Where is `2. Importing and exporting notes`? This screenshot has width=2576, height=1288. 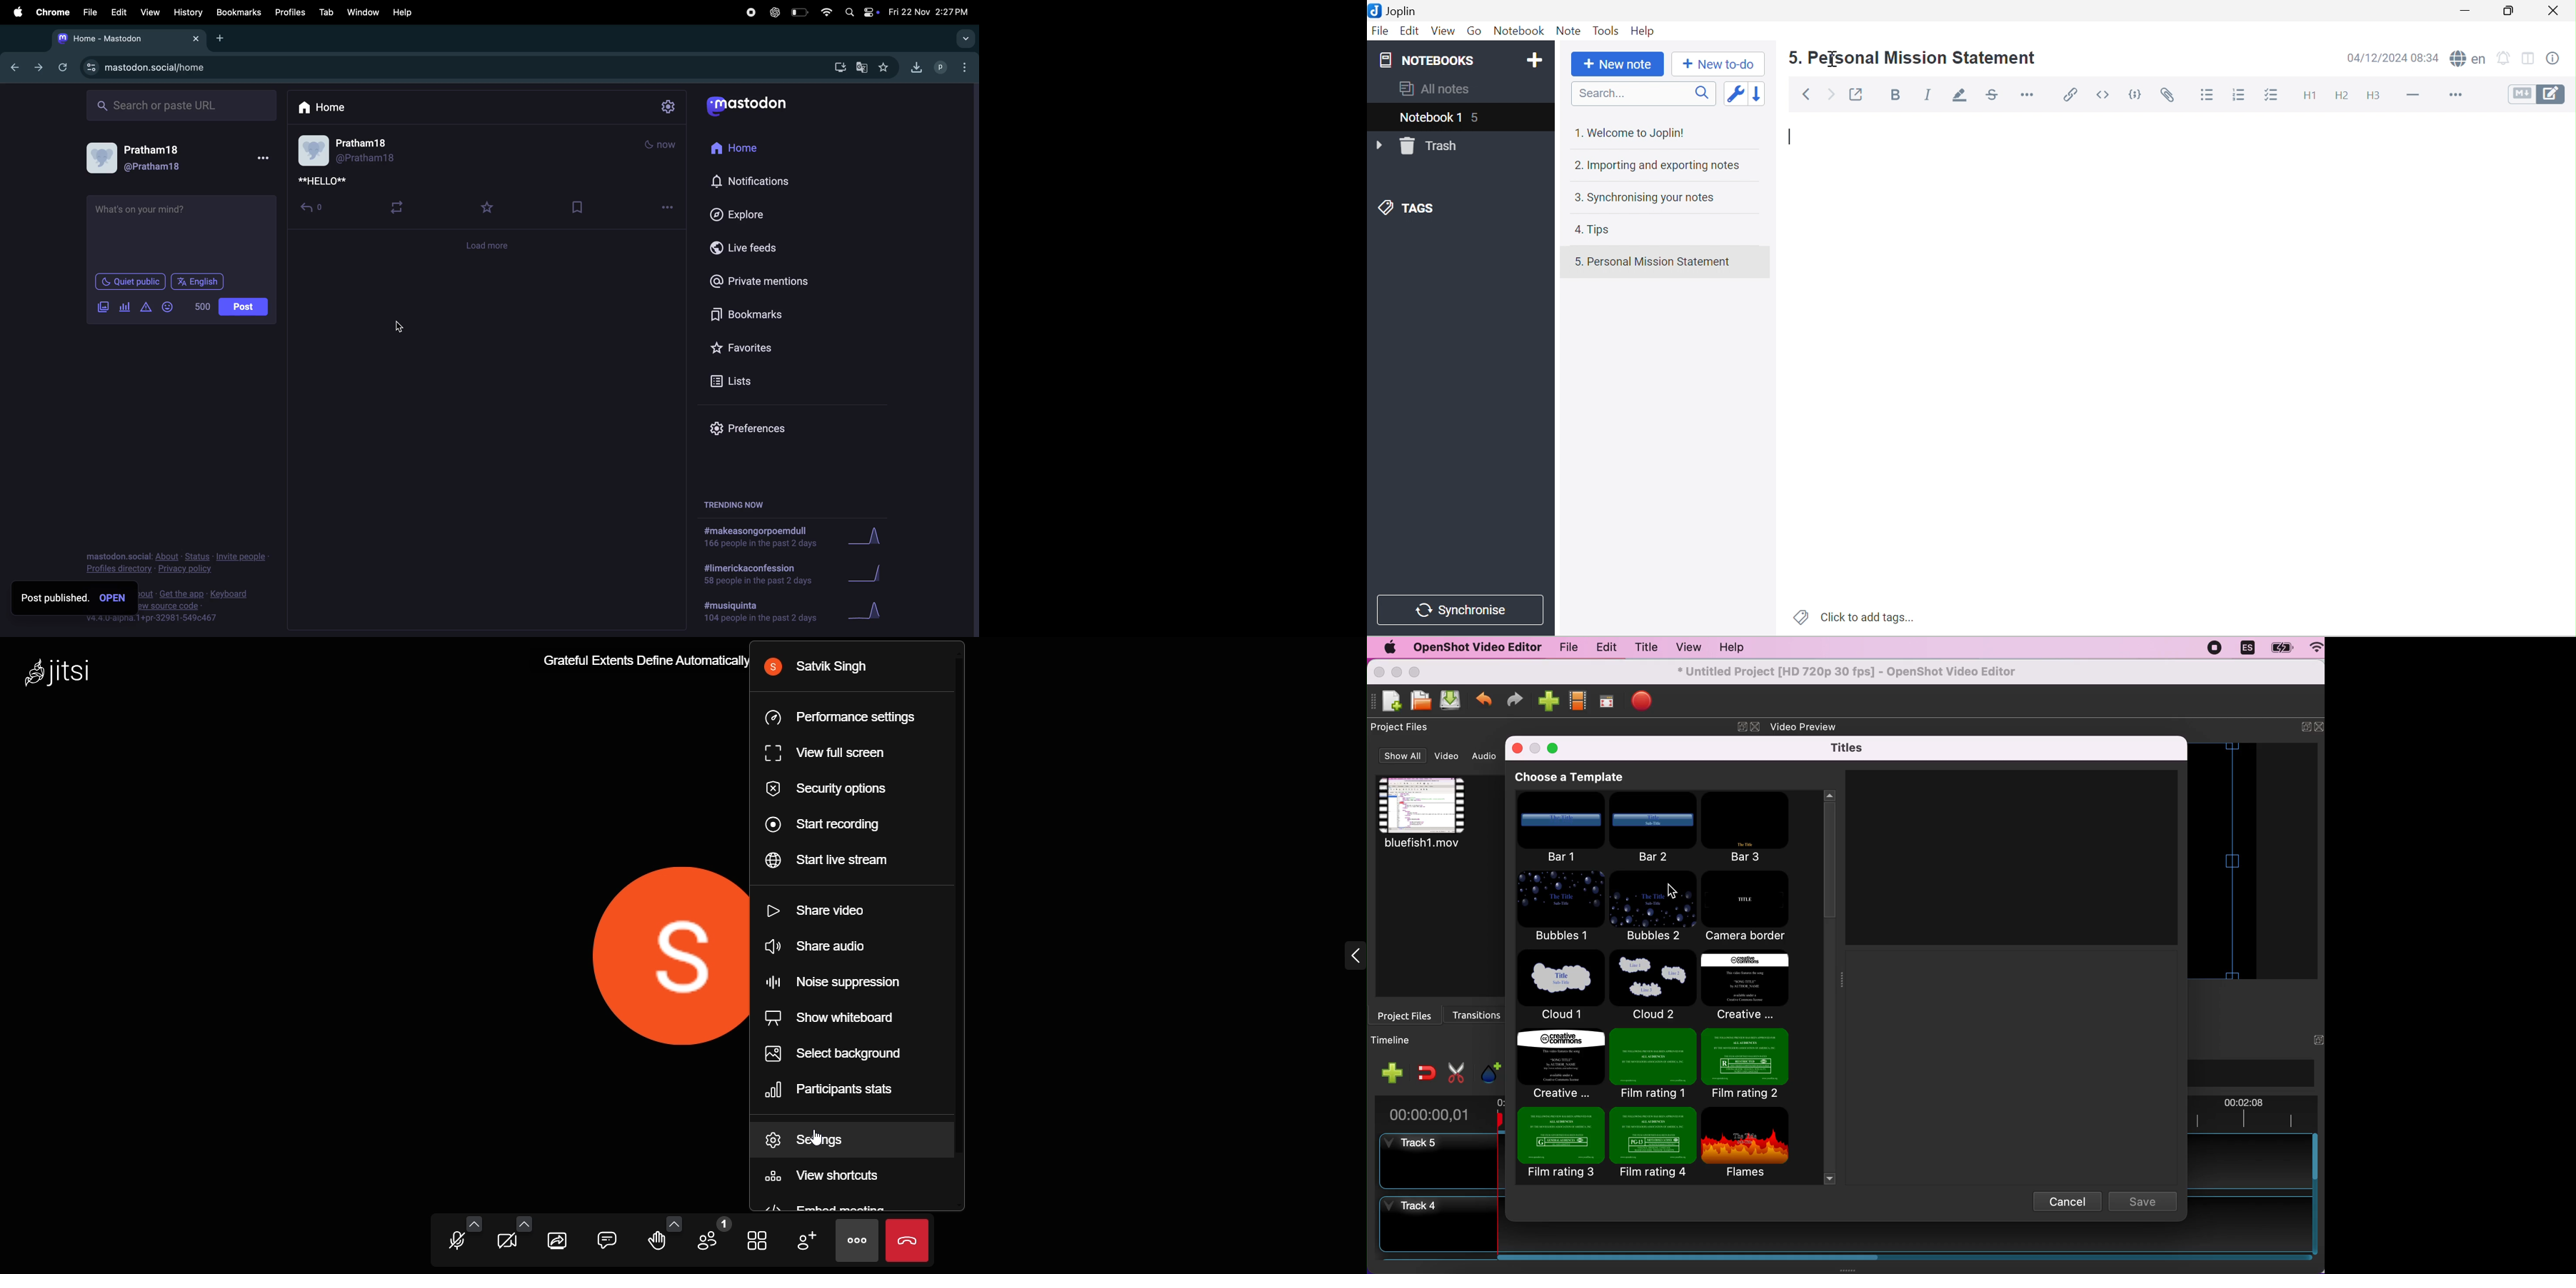
2. Importing and exporting notes is located at coordinates (1660, 167).